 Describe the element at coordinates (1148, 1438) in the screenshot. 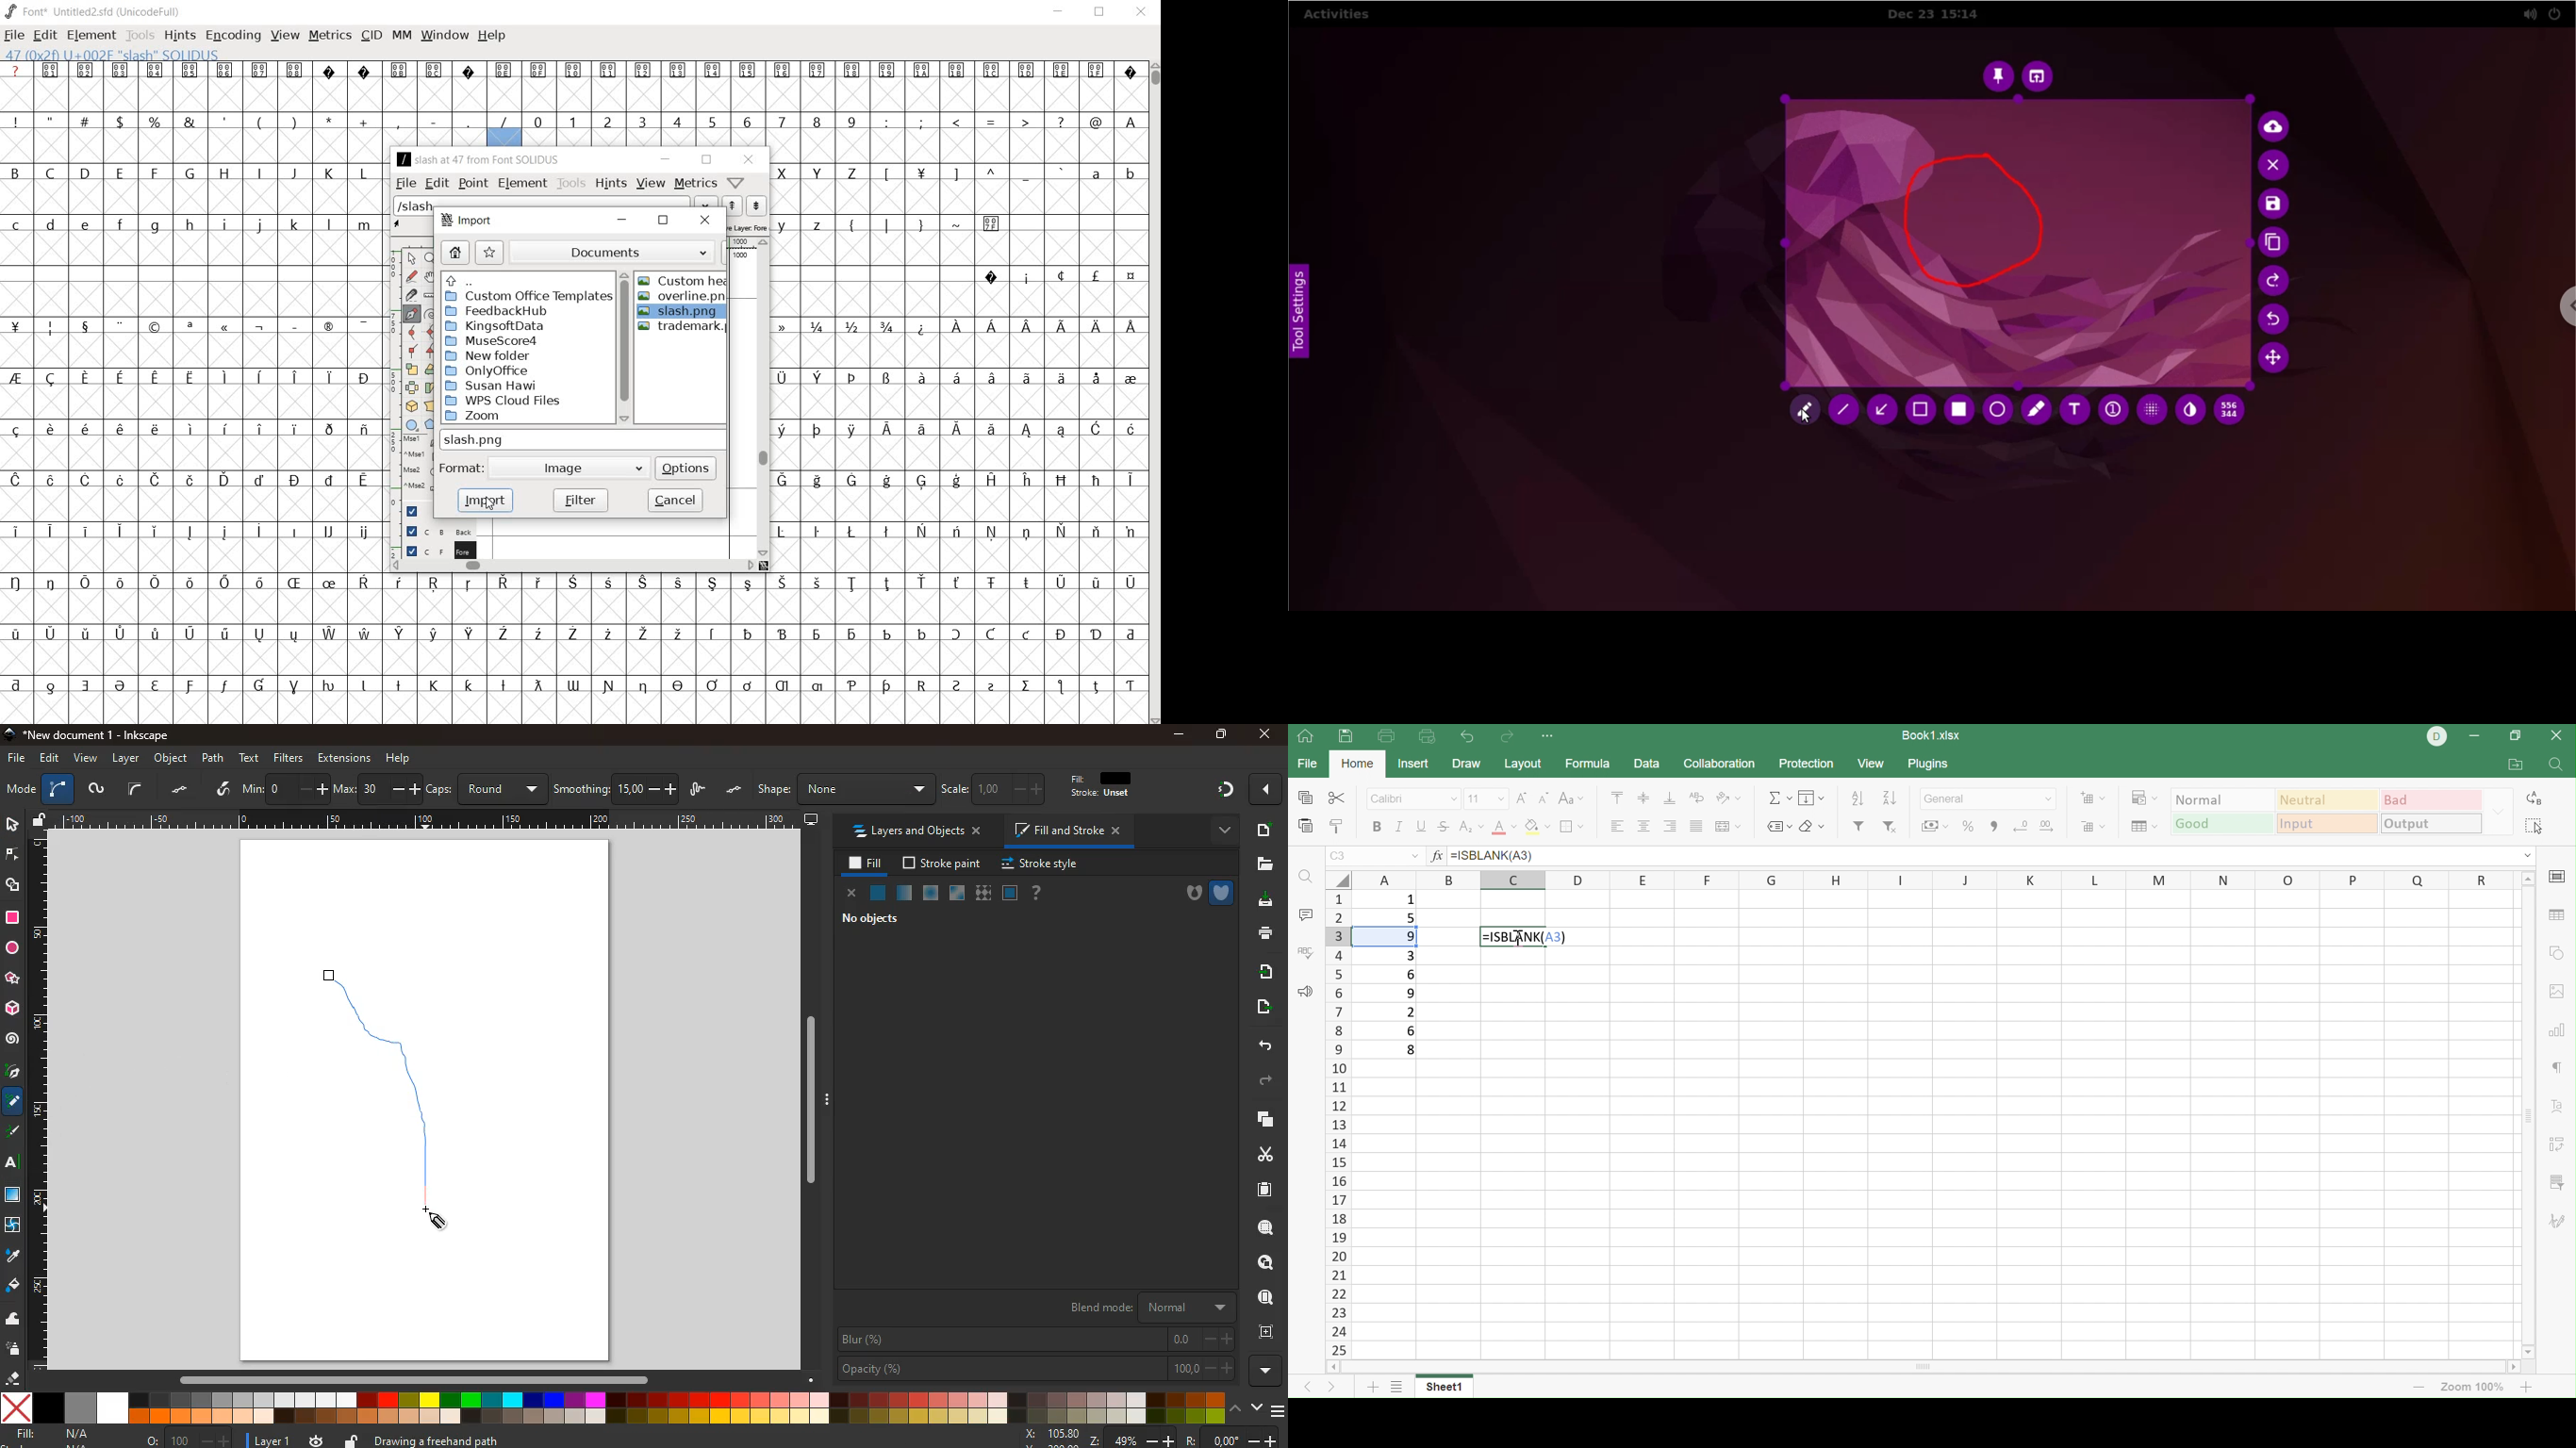

I see `coordinates` at that location.